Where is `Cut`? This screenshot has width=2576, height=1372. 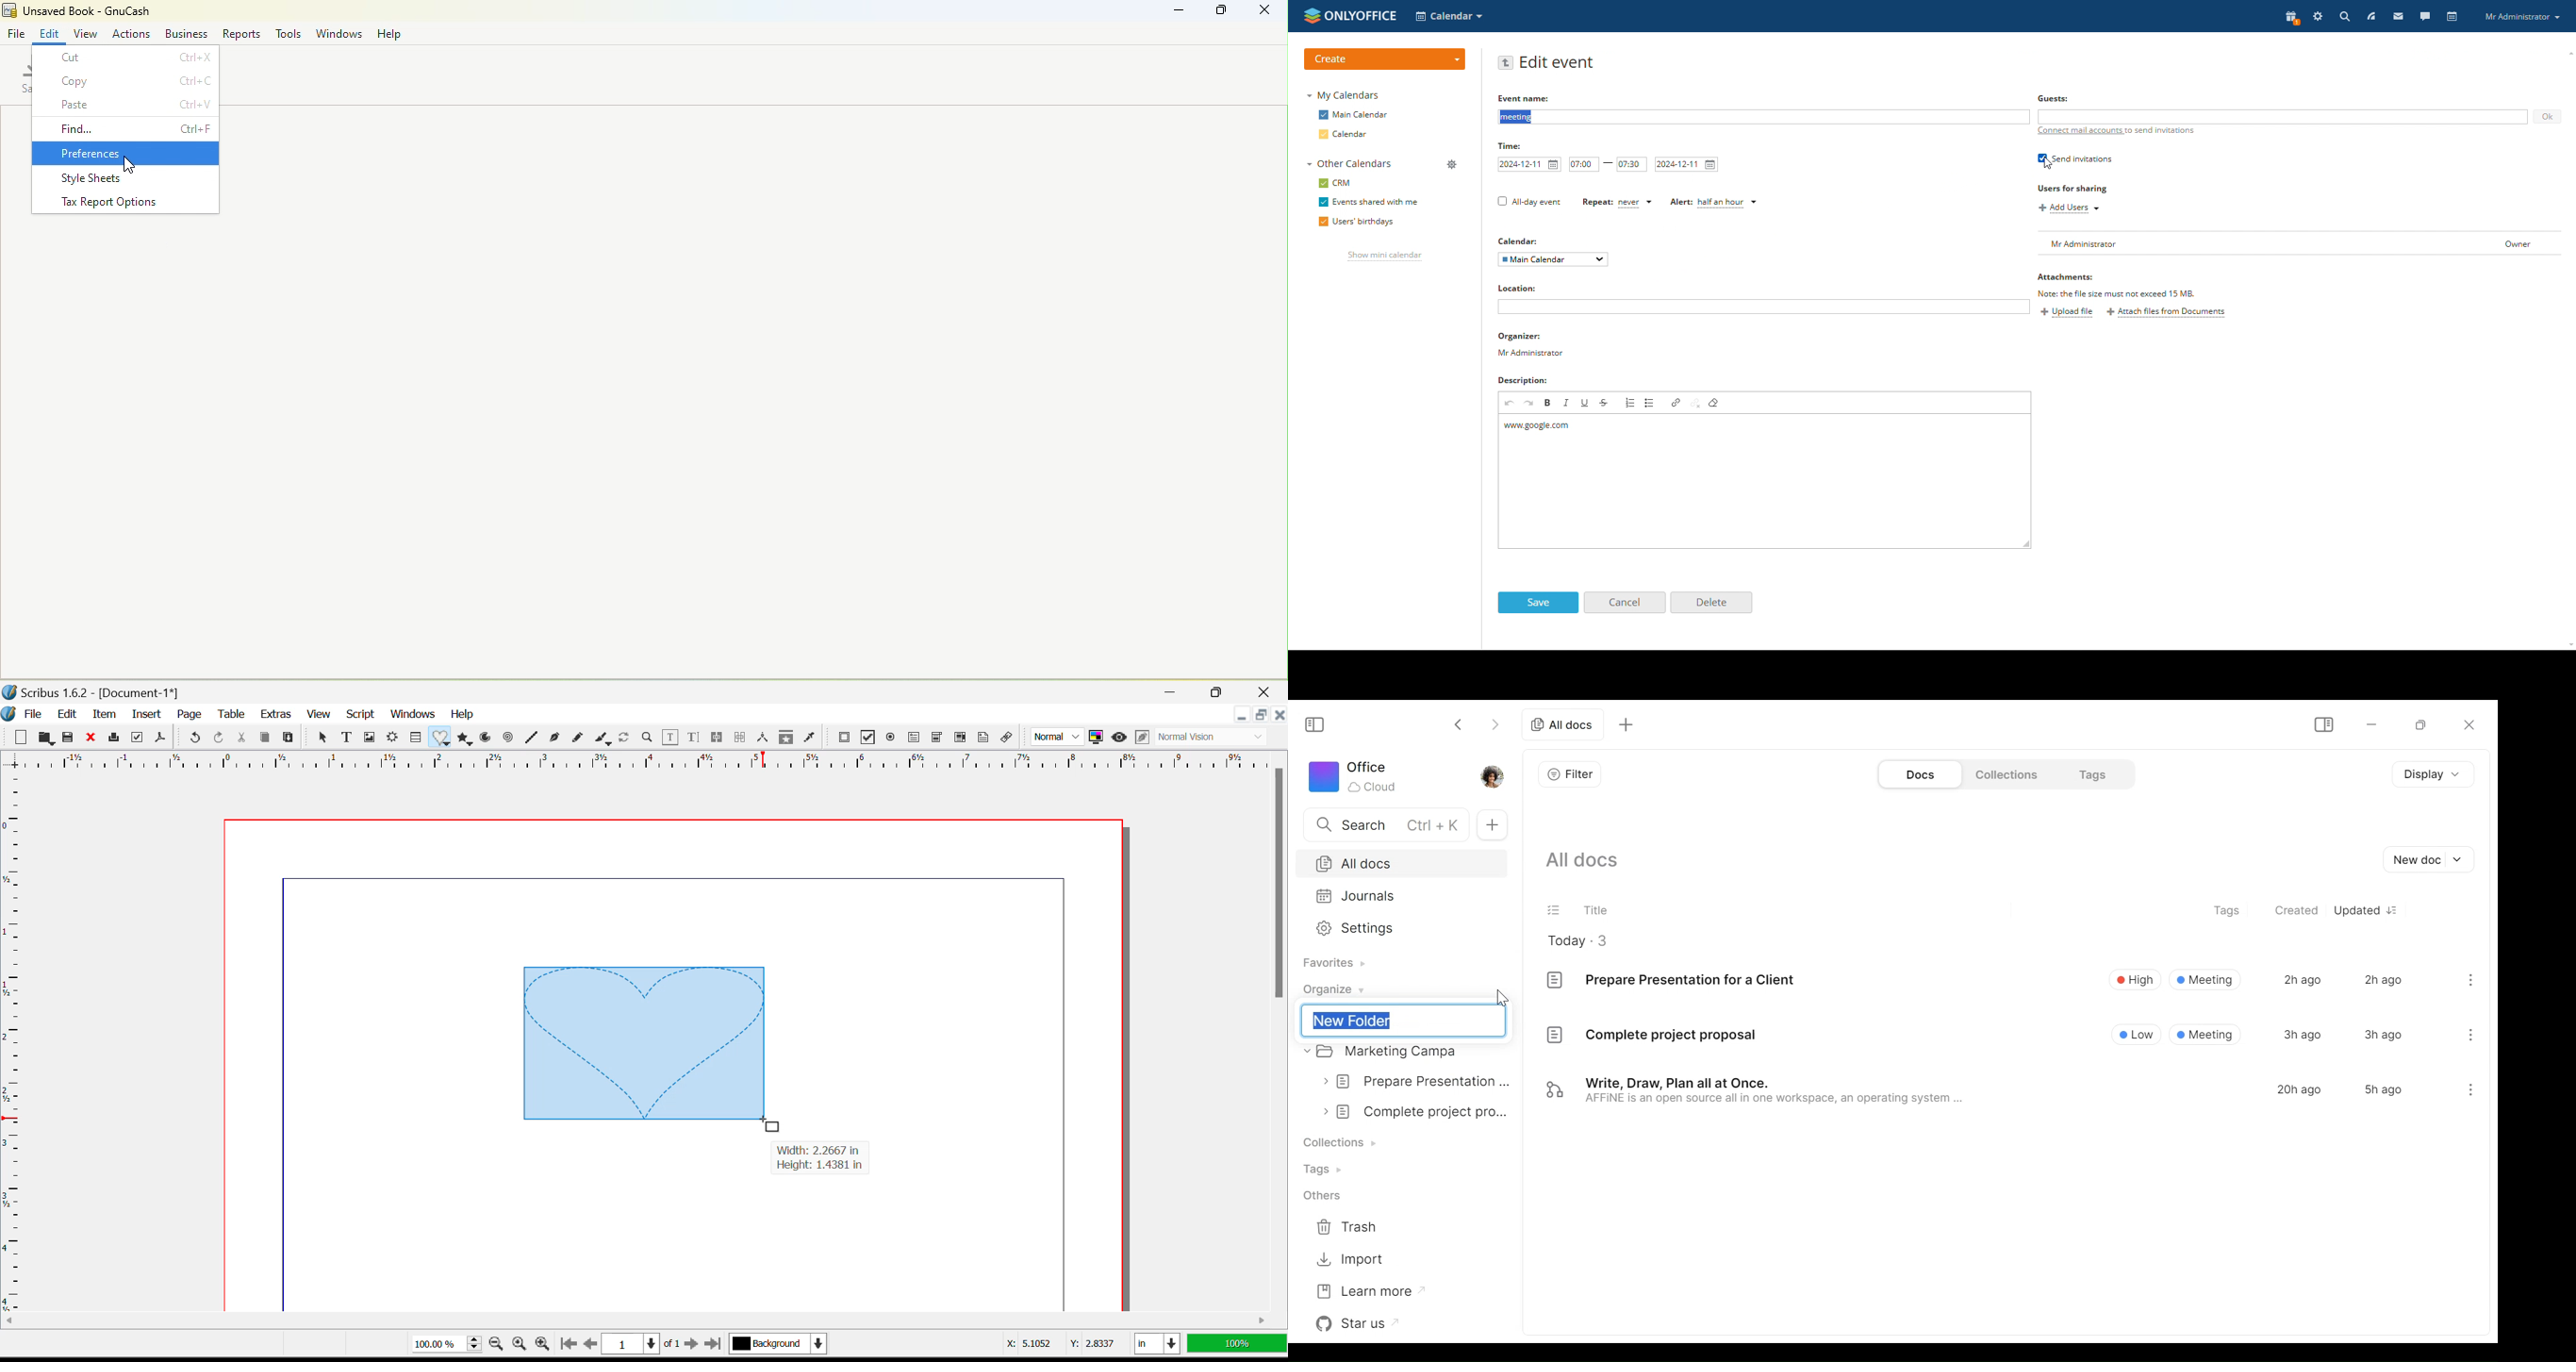 Cut is located at coordinates (126, 58).